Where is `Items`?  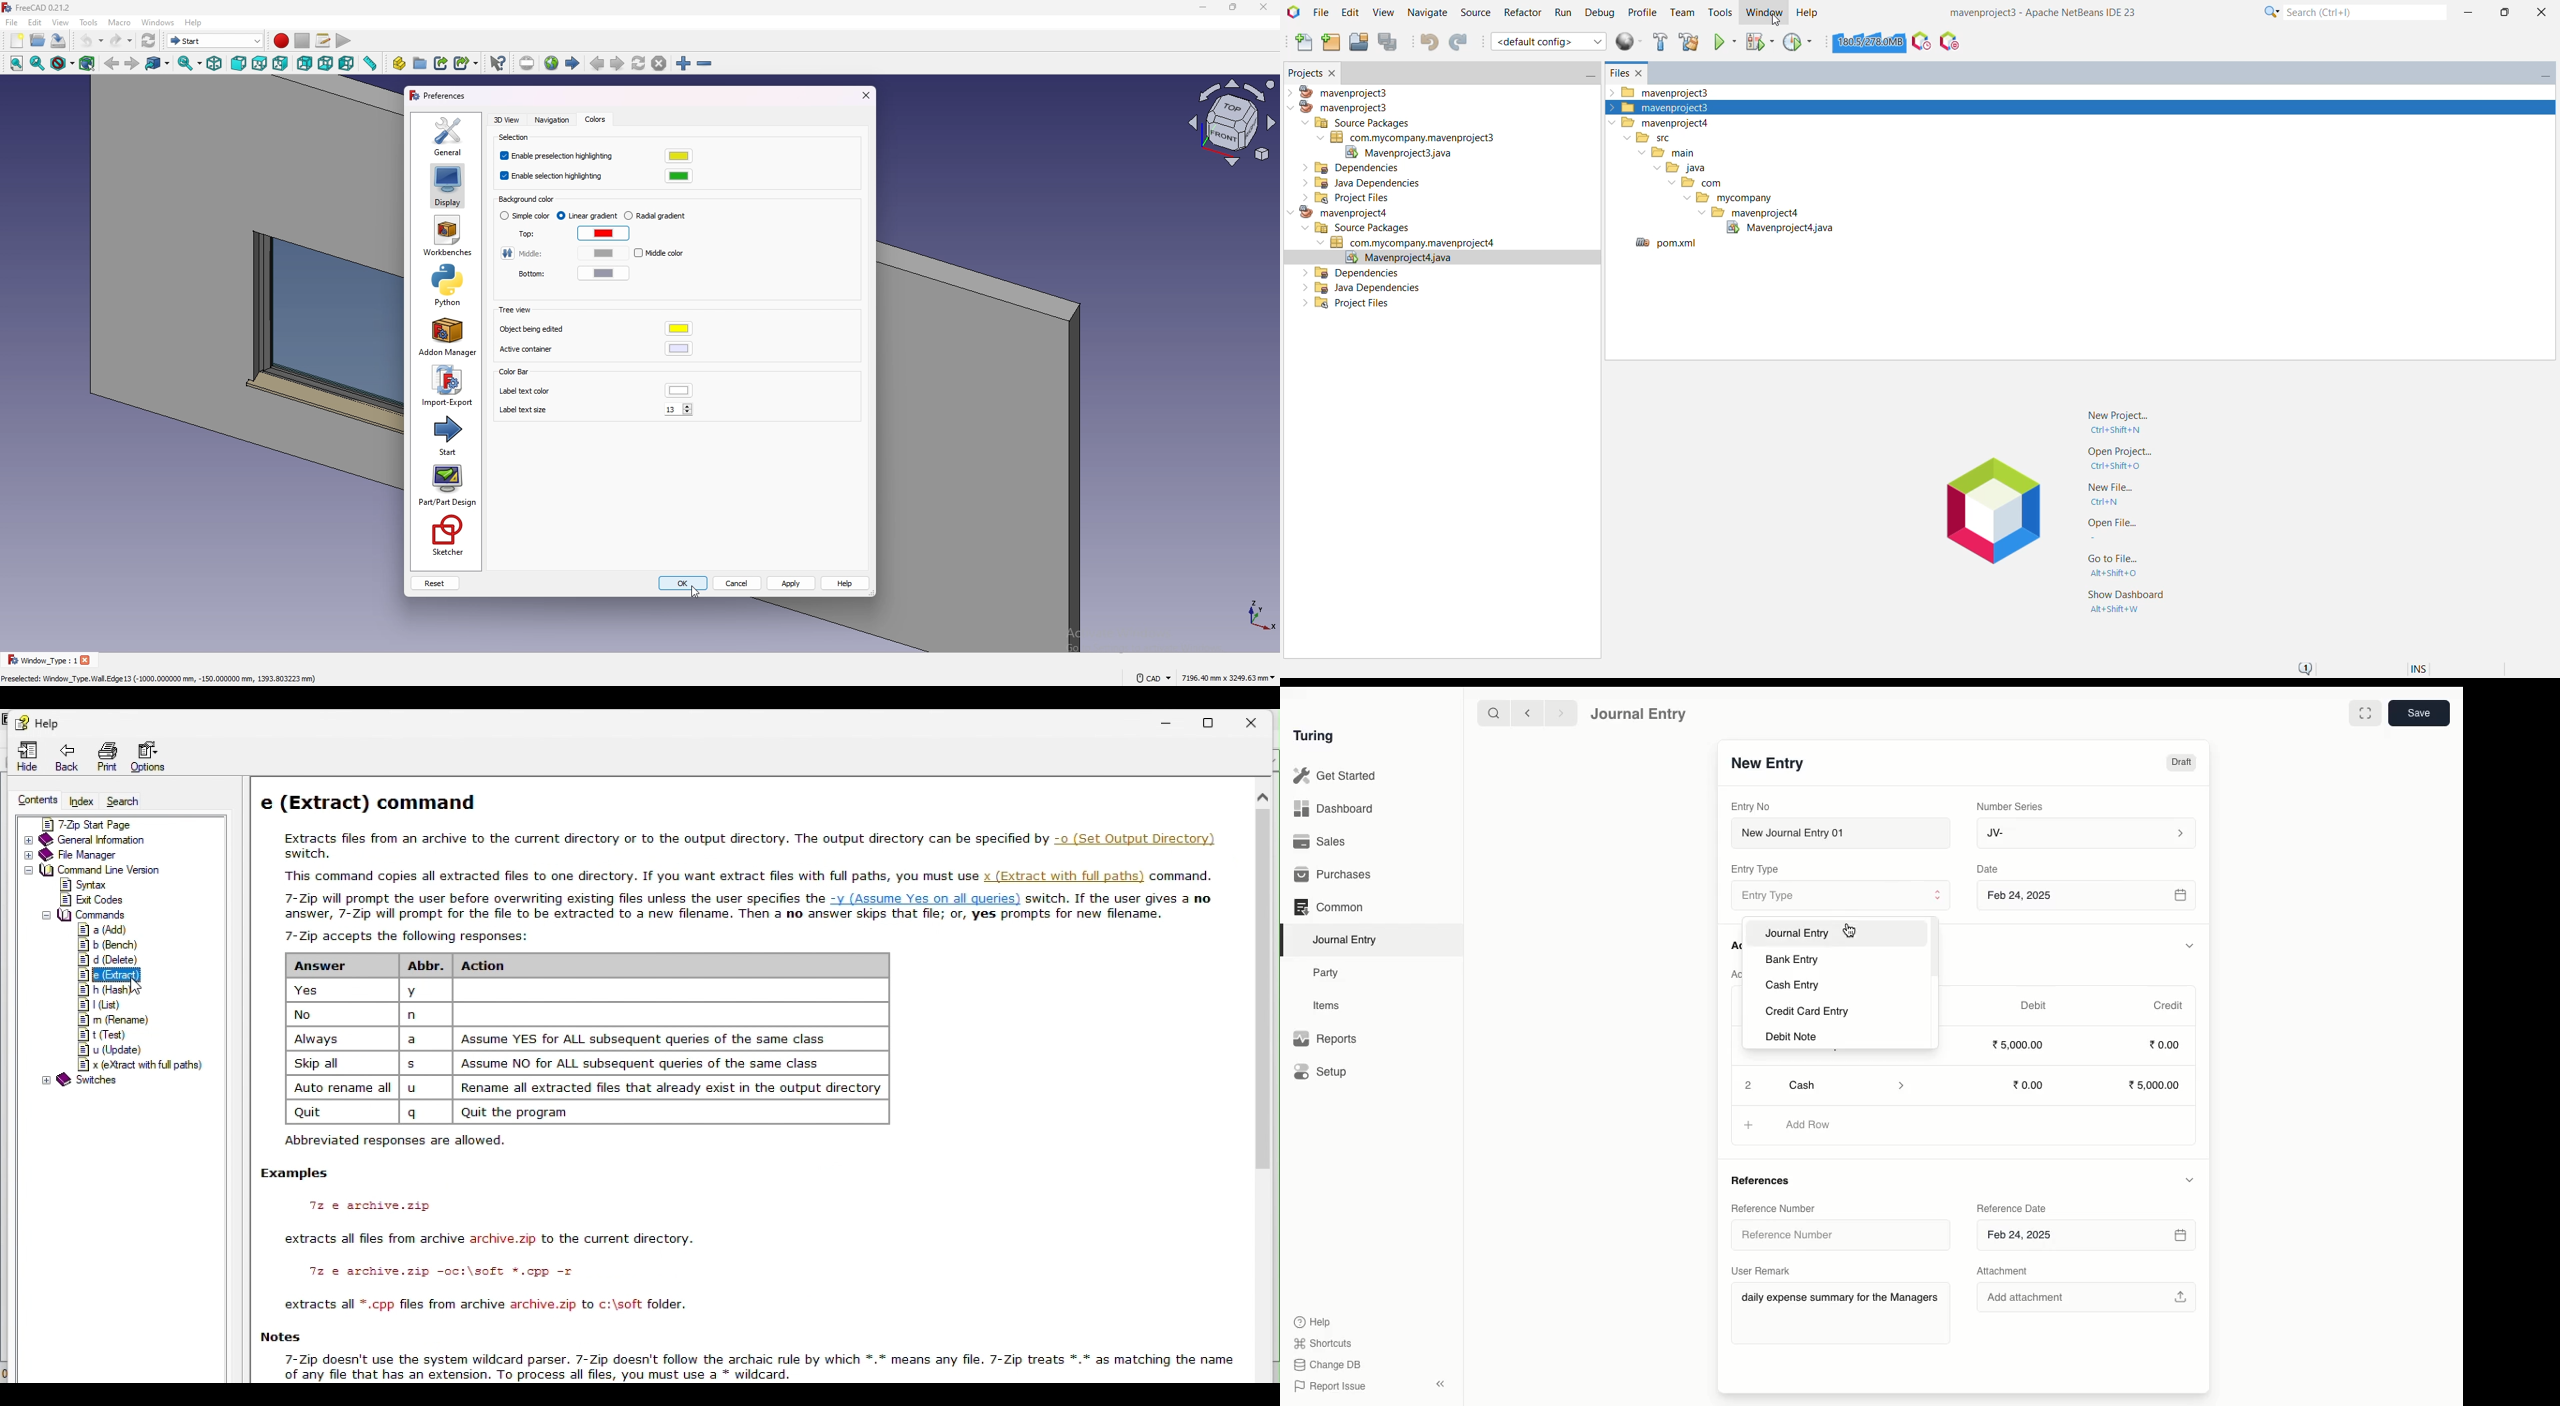 Items is located at coordinates (1327, 1005).